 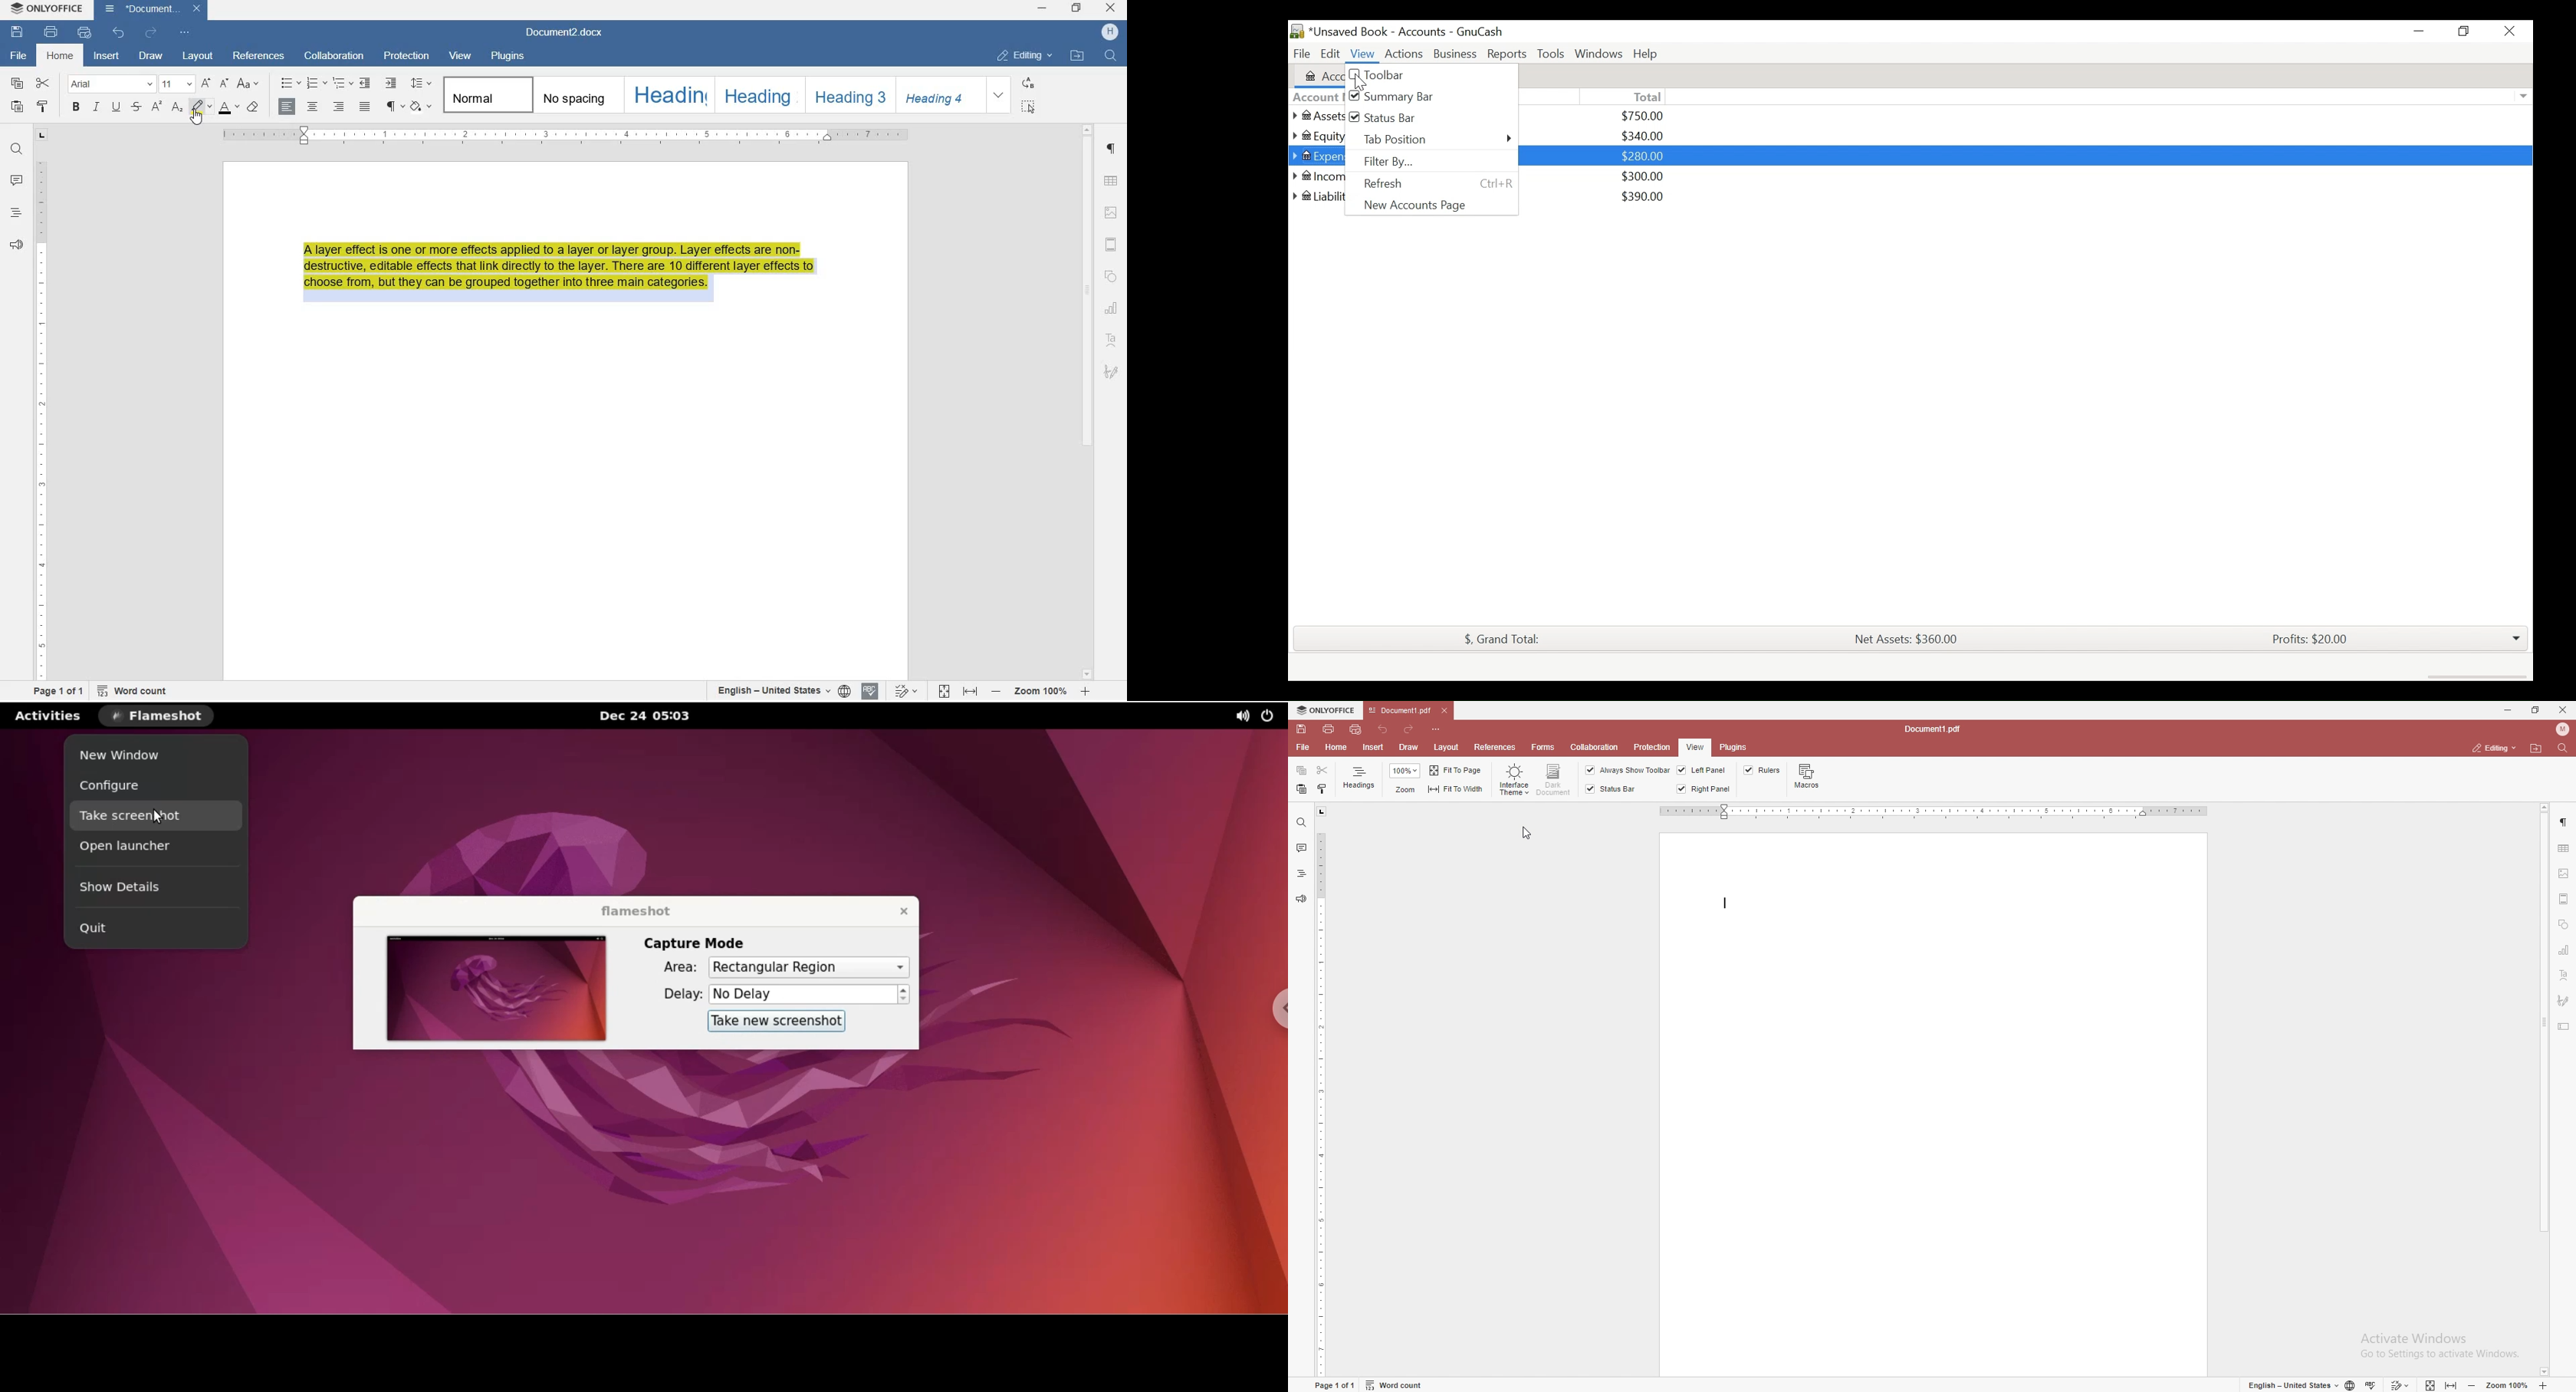 What do you see at coordinates (1932, 813) in the screenshot?
I see `horizontal scale` at bounding box center [1932, 813].